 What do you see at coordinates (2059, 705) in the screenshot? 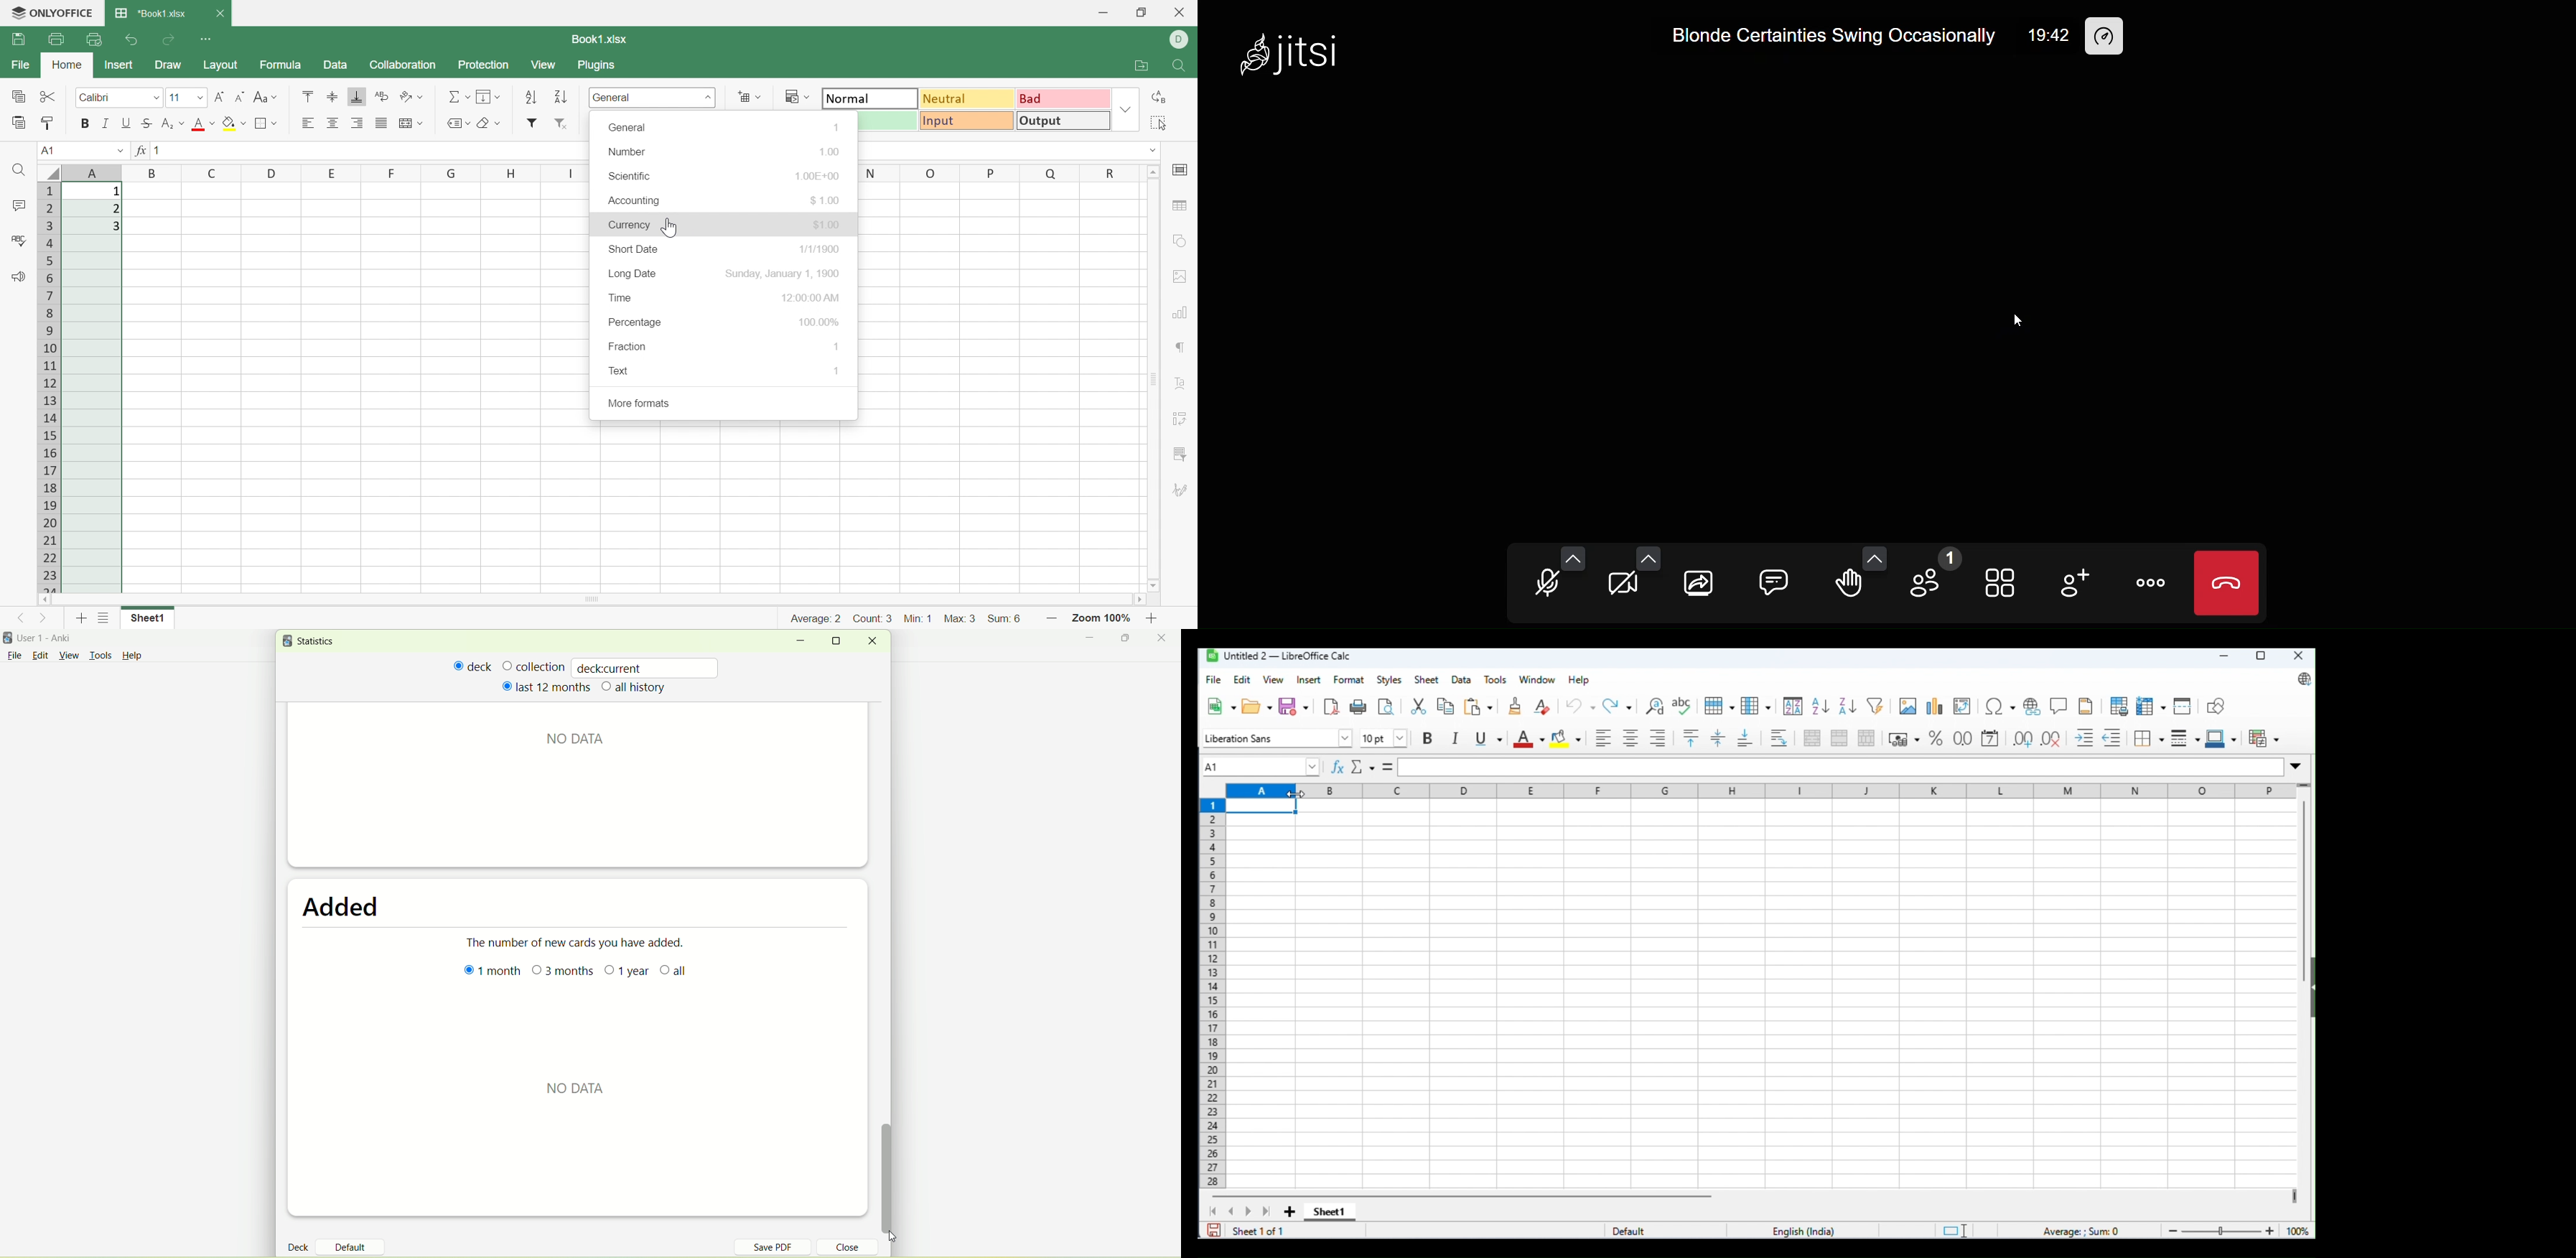
I see `insert hyperlink` at bounding box center [2059, 705].